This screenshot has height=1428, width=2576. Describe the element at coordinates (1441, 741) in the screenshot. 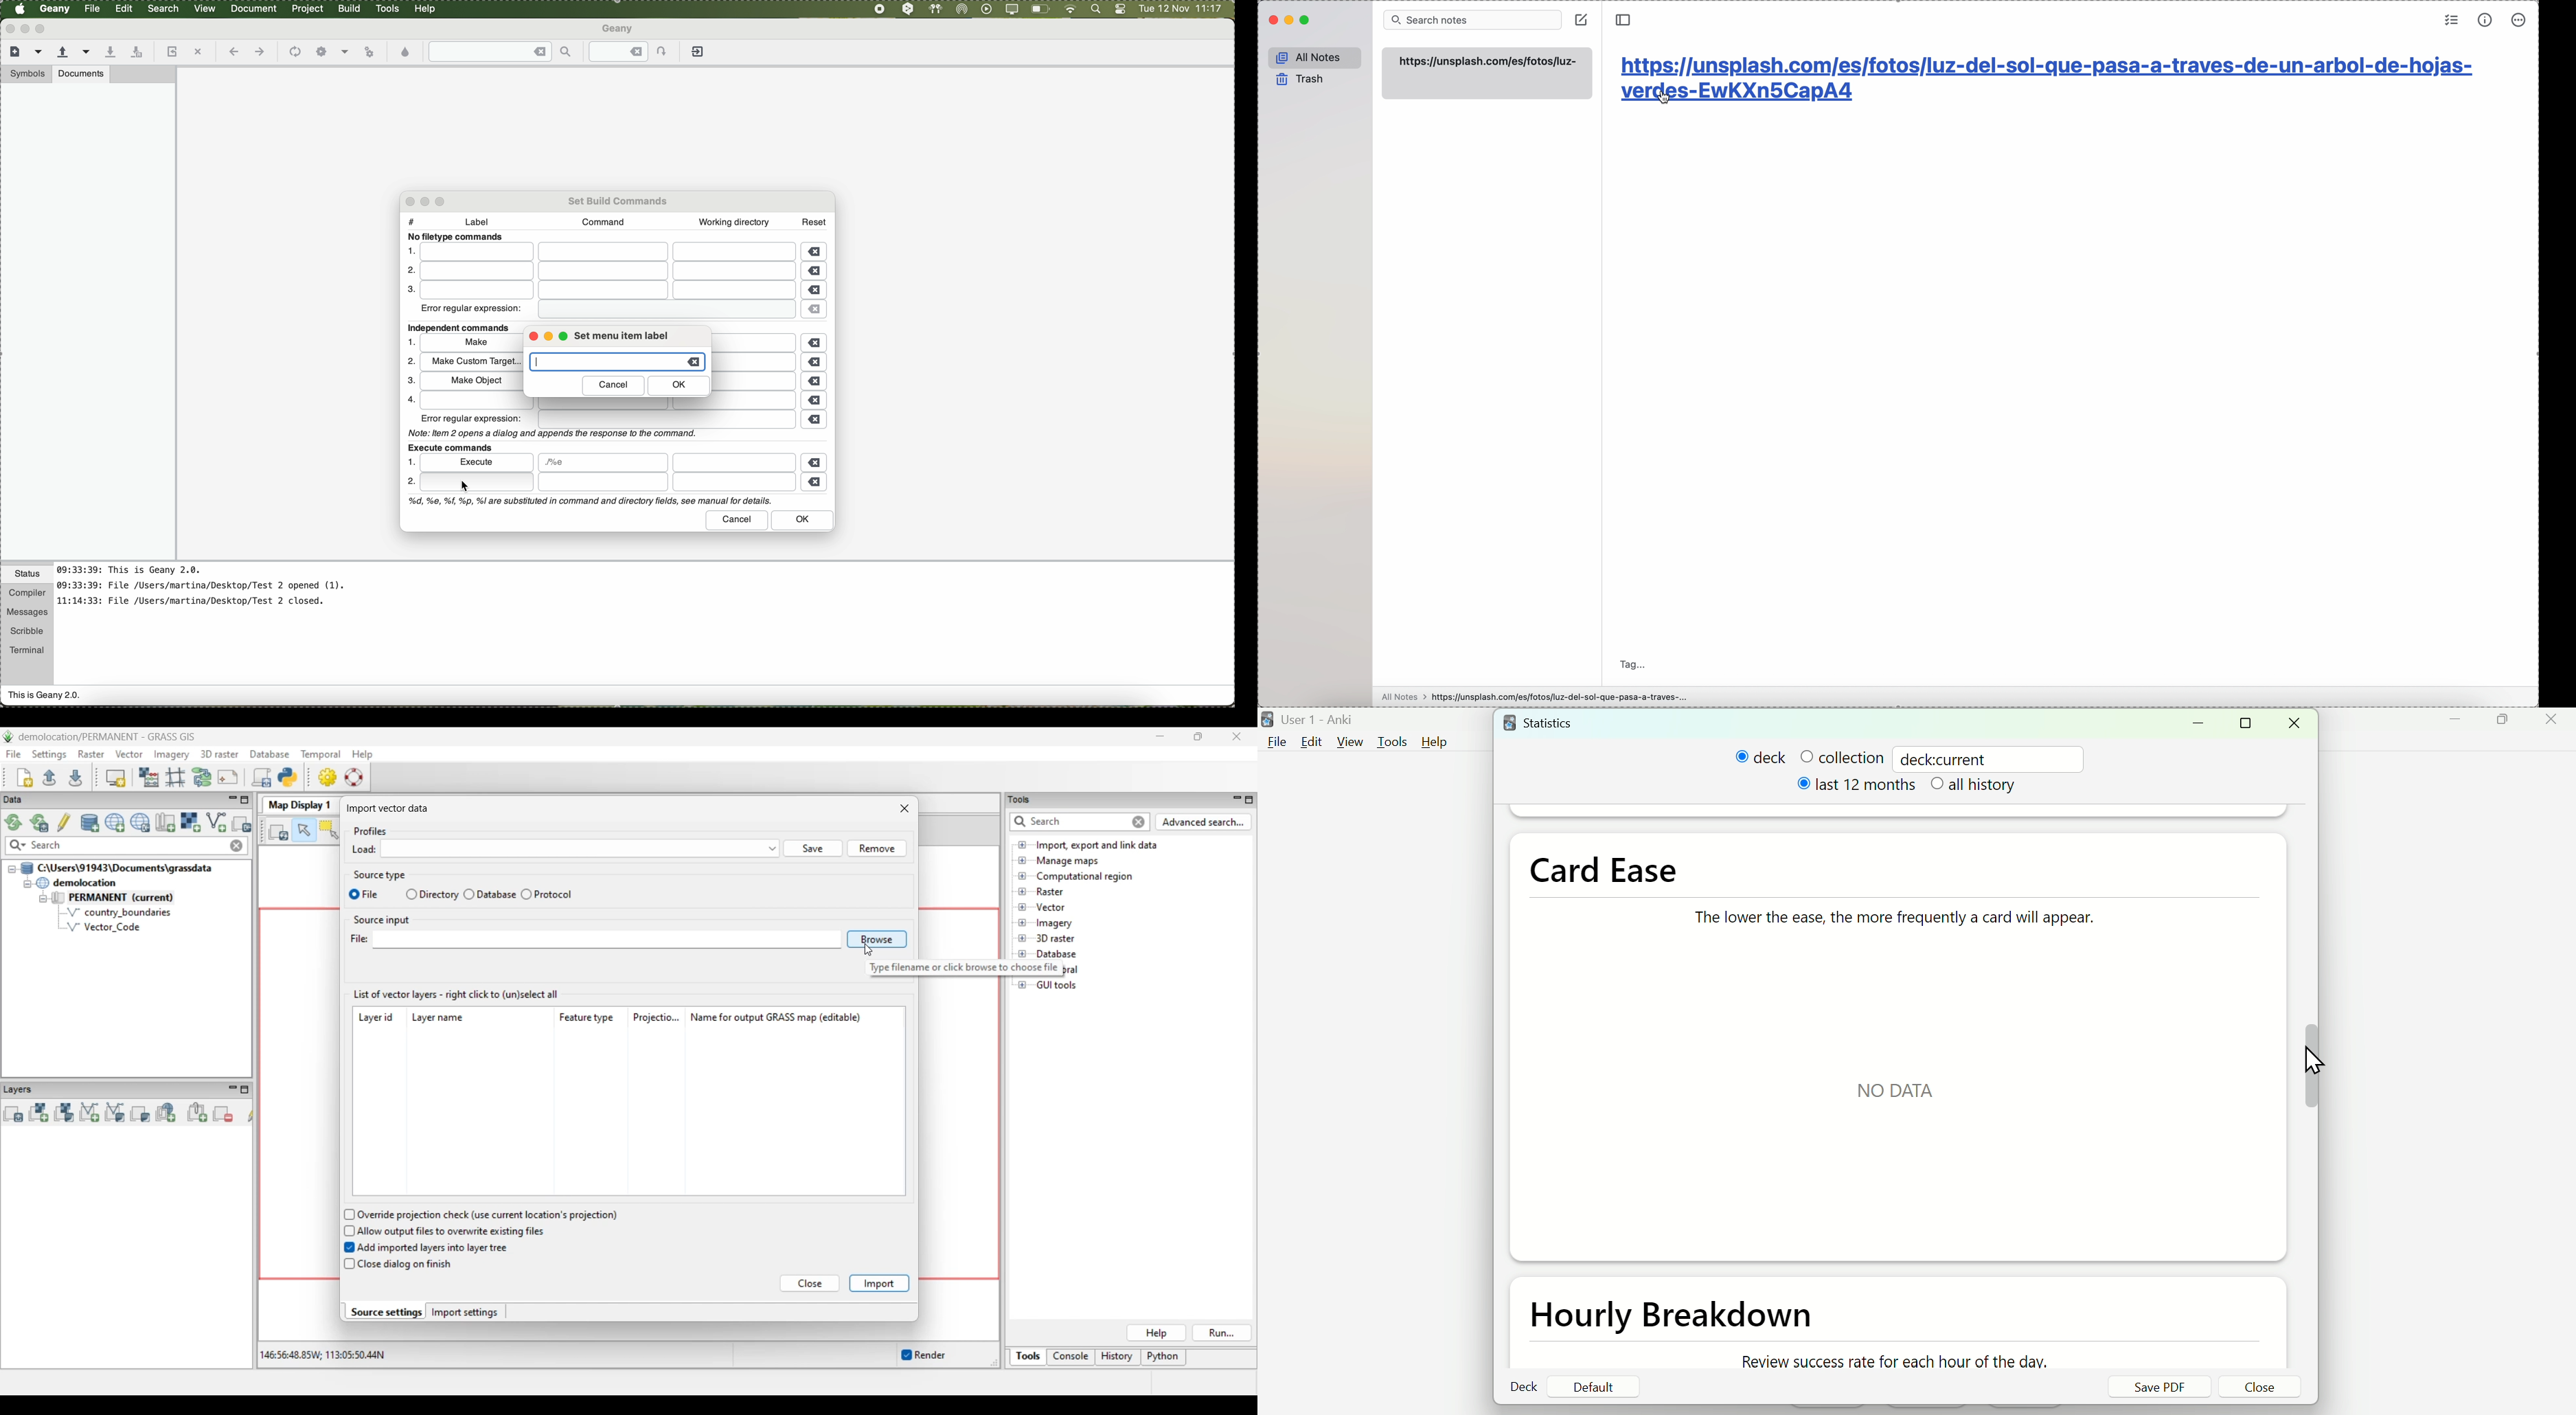

I see `Help` at that location.